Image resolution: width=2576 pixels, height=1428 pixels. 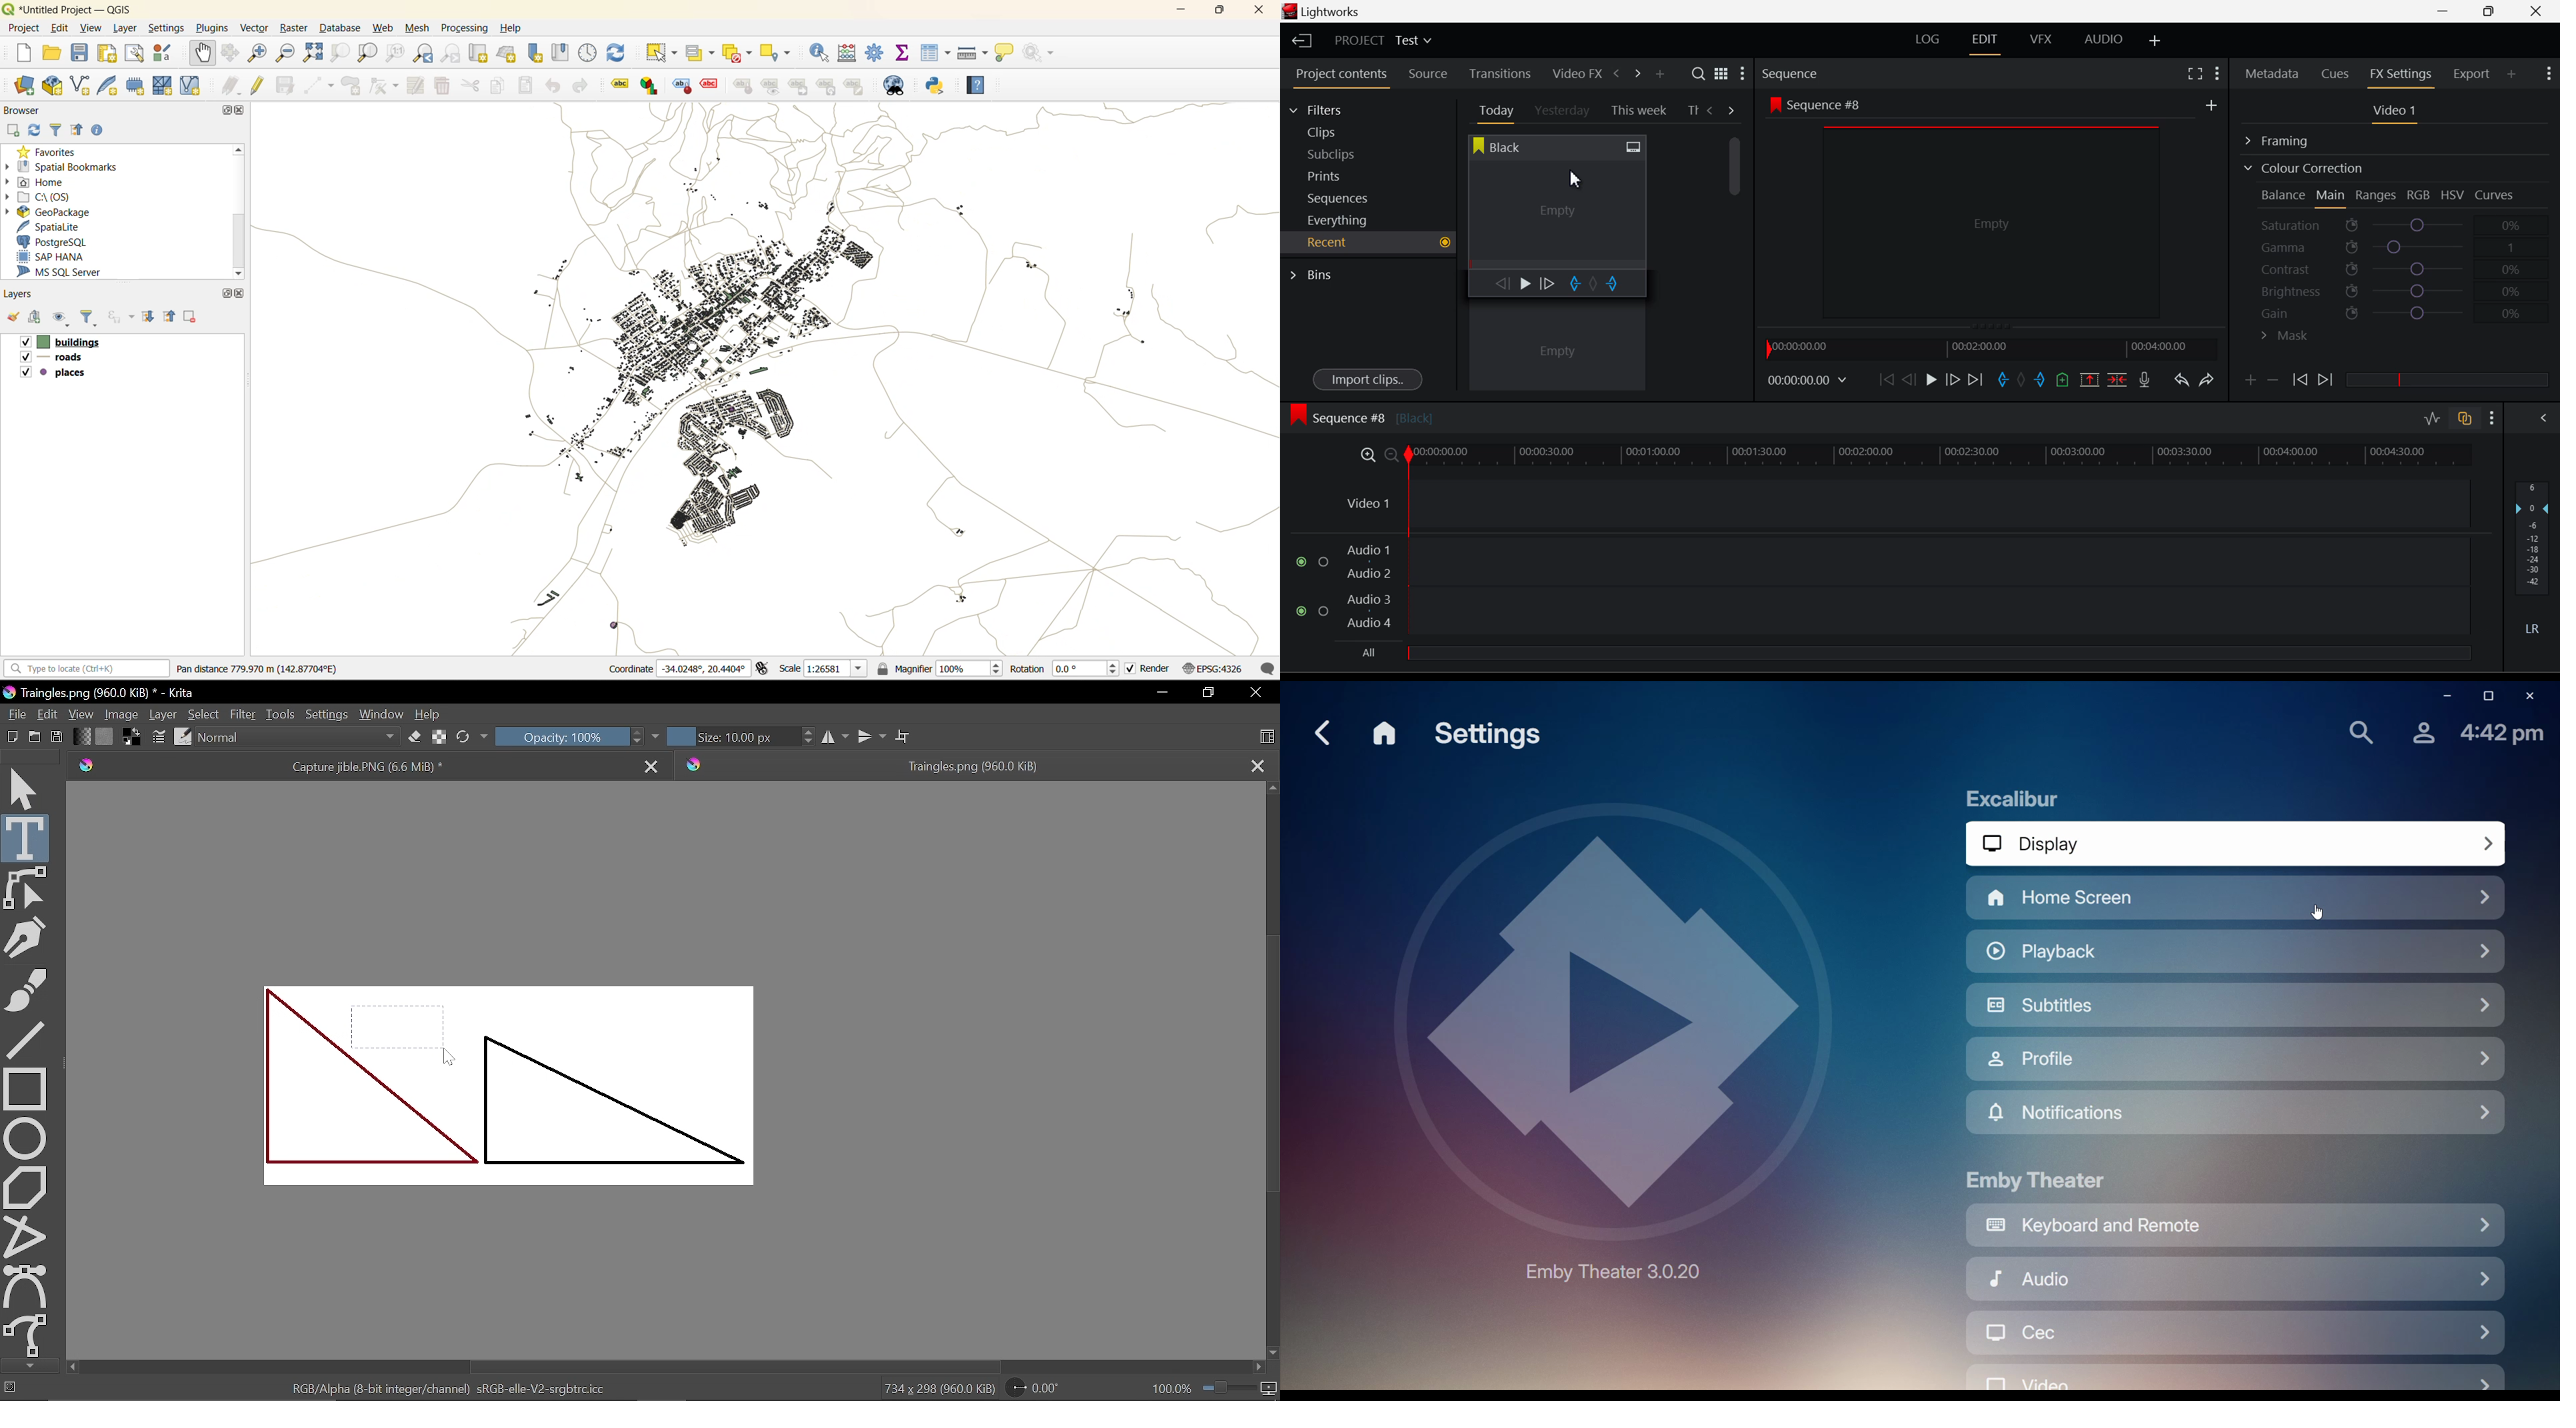 I want to click on Preview, so click(x=773, y=87).